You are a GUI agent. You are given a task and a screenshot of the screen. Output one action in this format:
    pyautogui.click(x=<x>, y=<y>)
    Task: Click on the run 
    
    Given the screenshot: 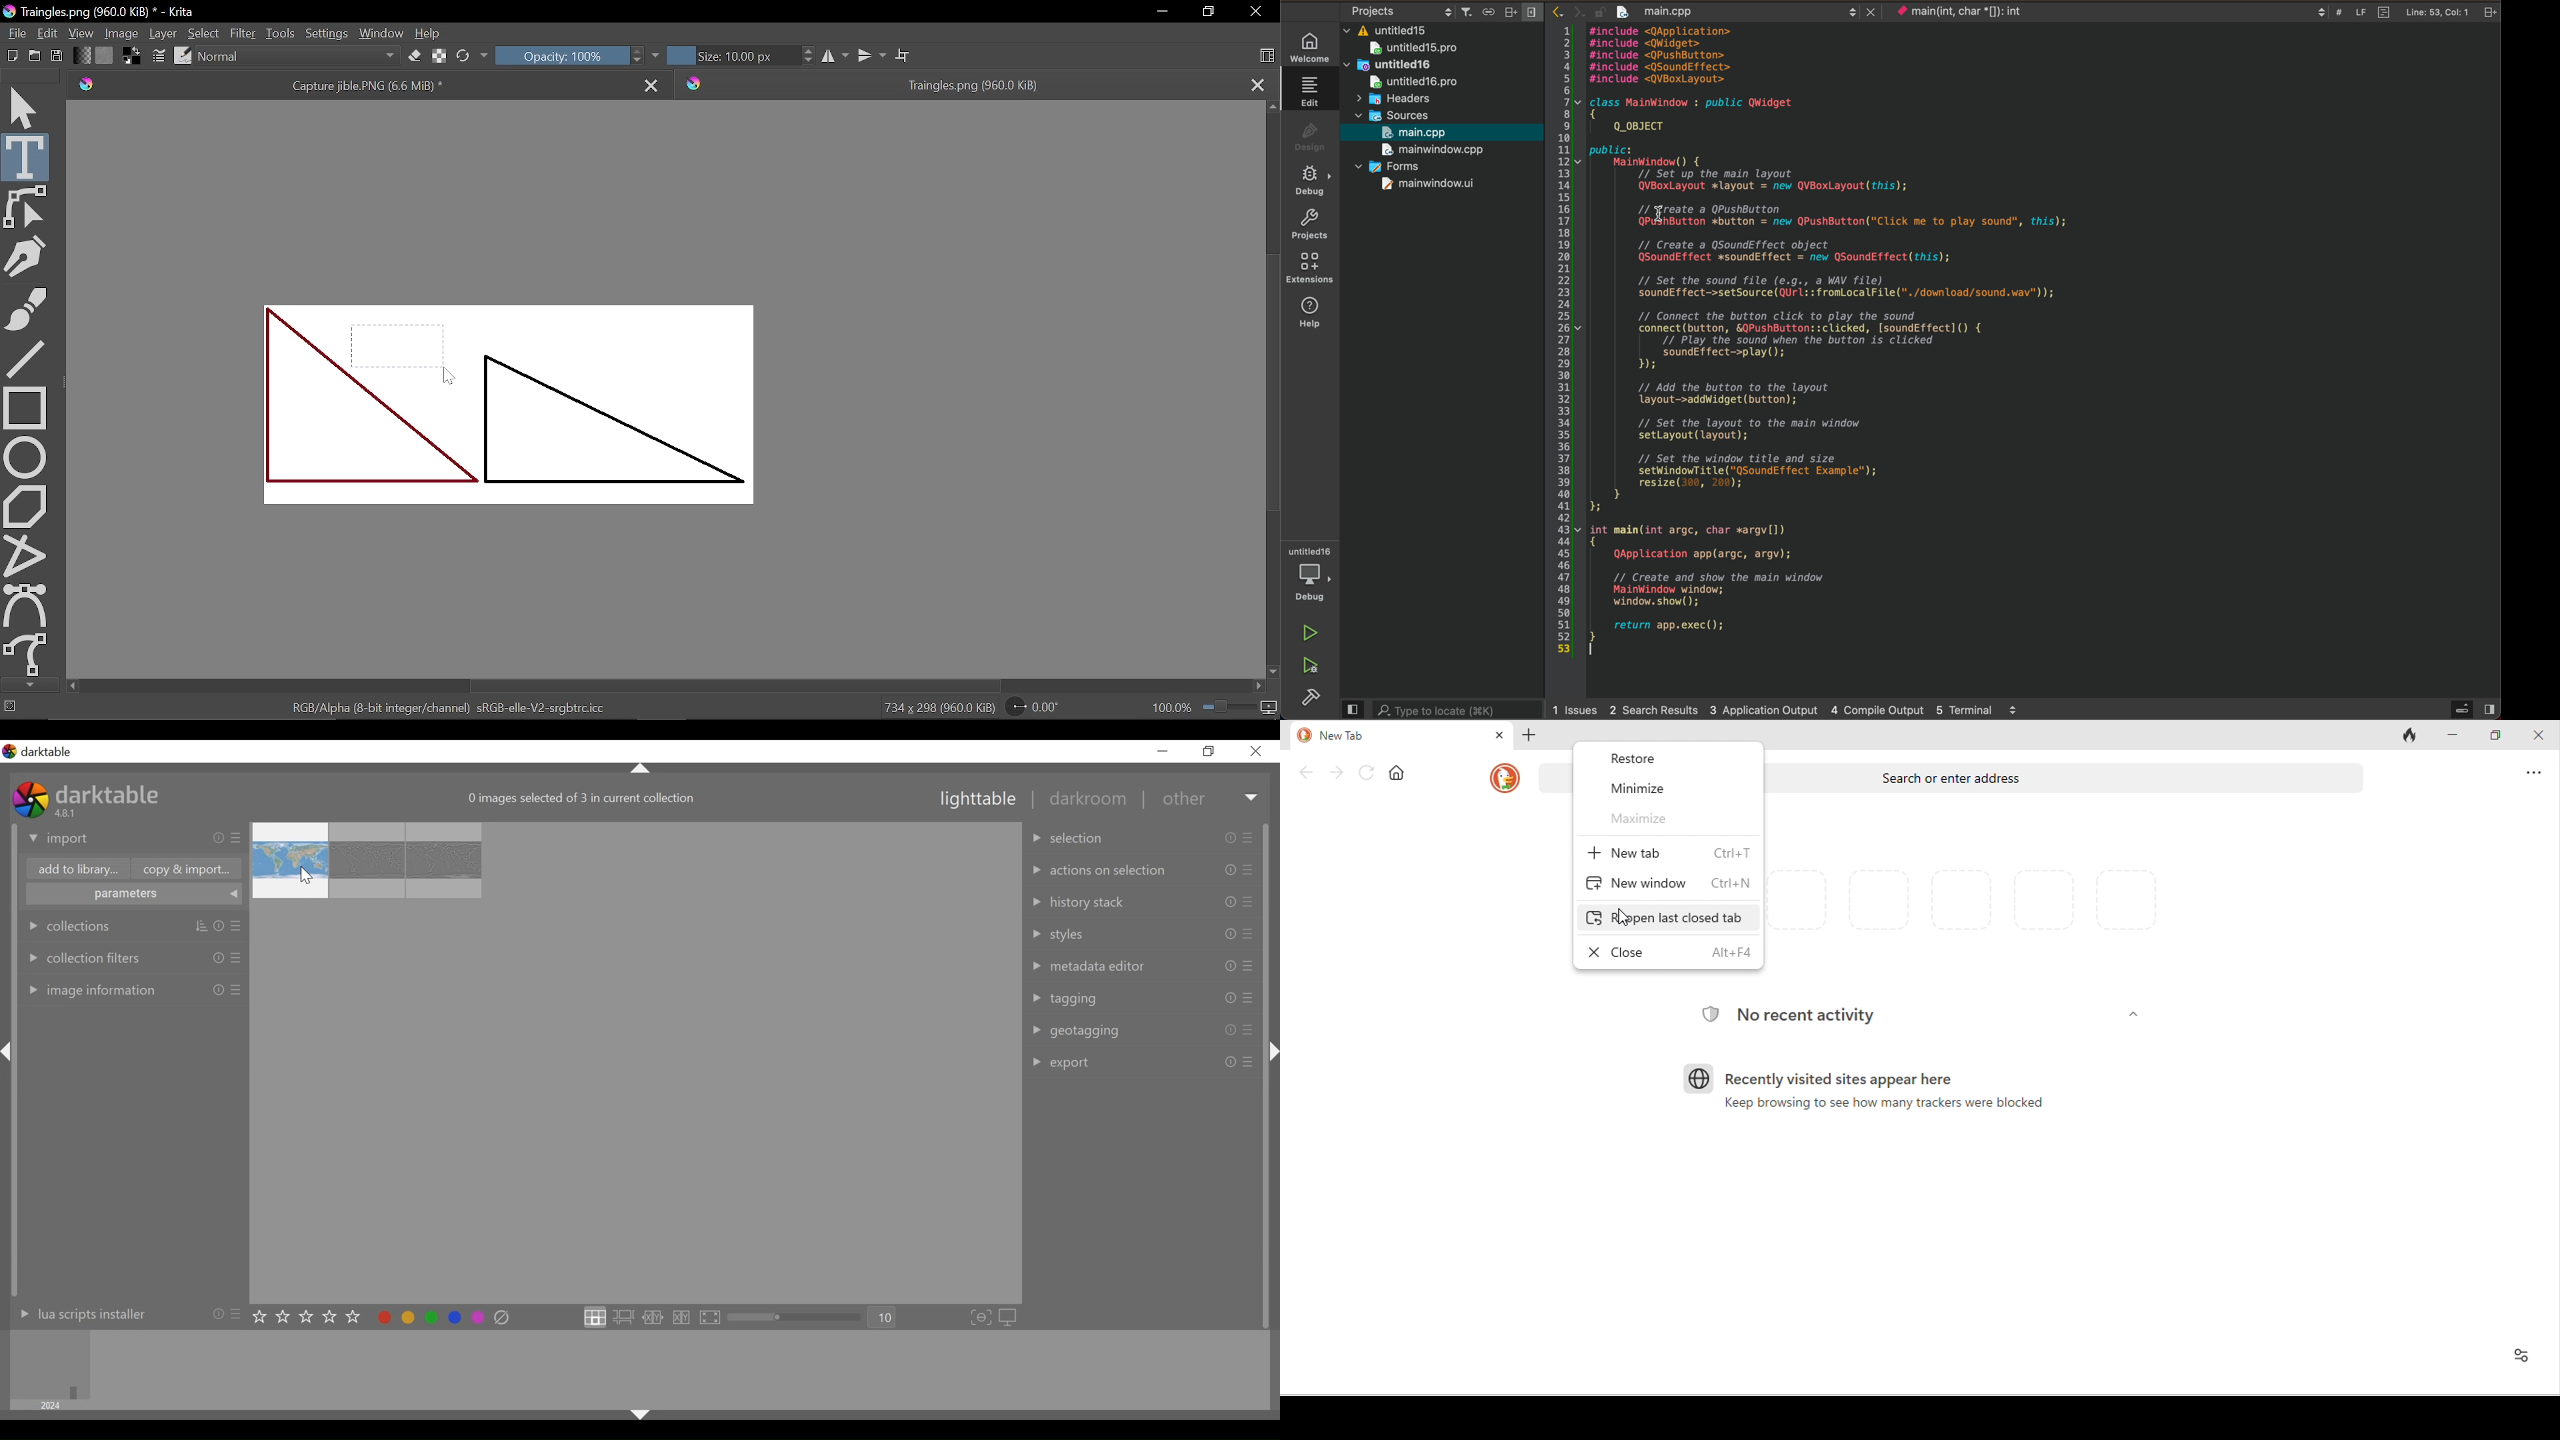 What is the action you would take?
    pyautogui.click(x=1312, y=633)
    